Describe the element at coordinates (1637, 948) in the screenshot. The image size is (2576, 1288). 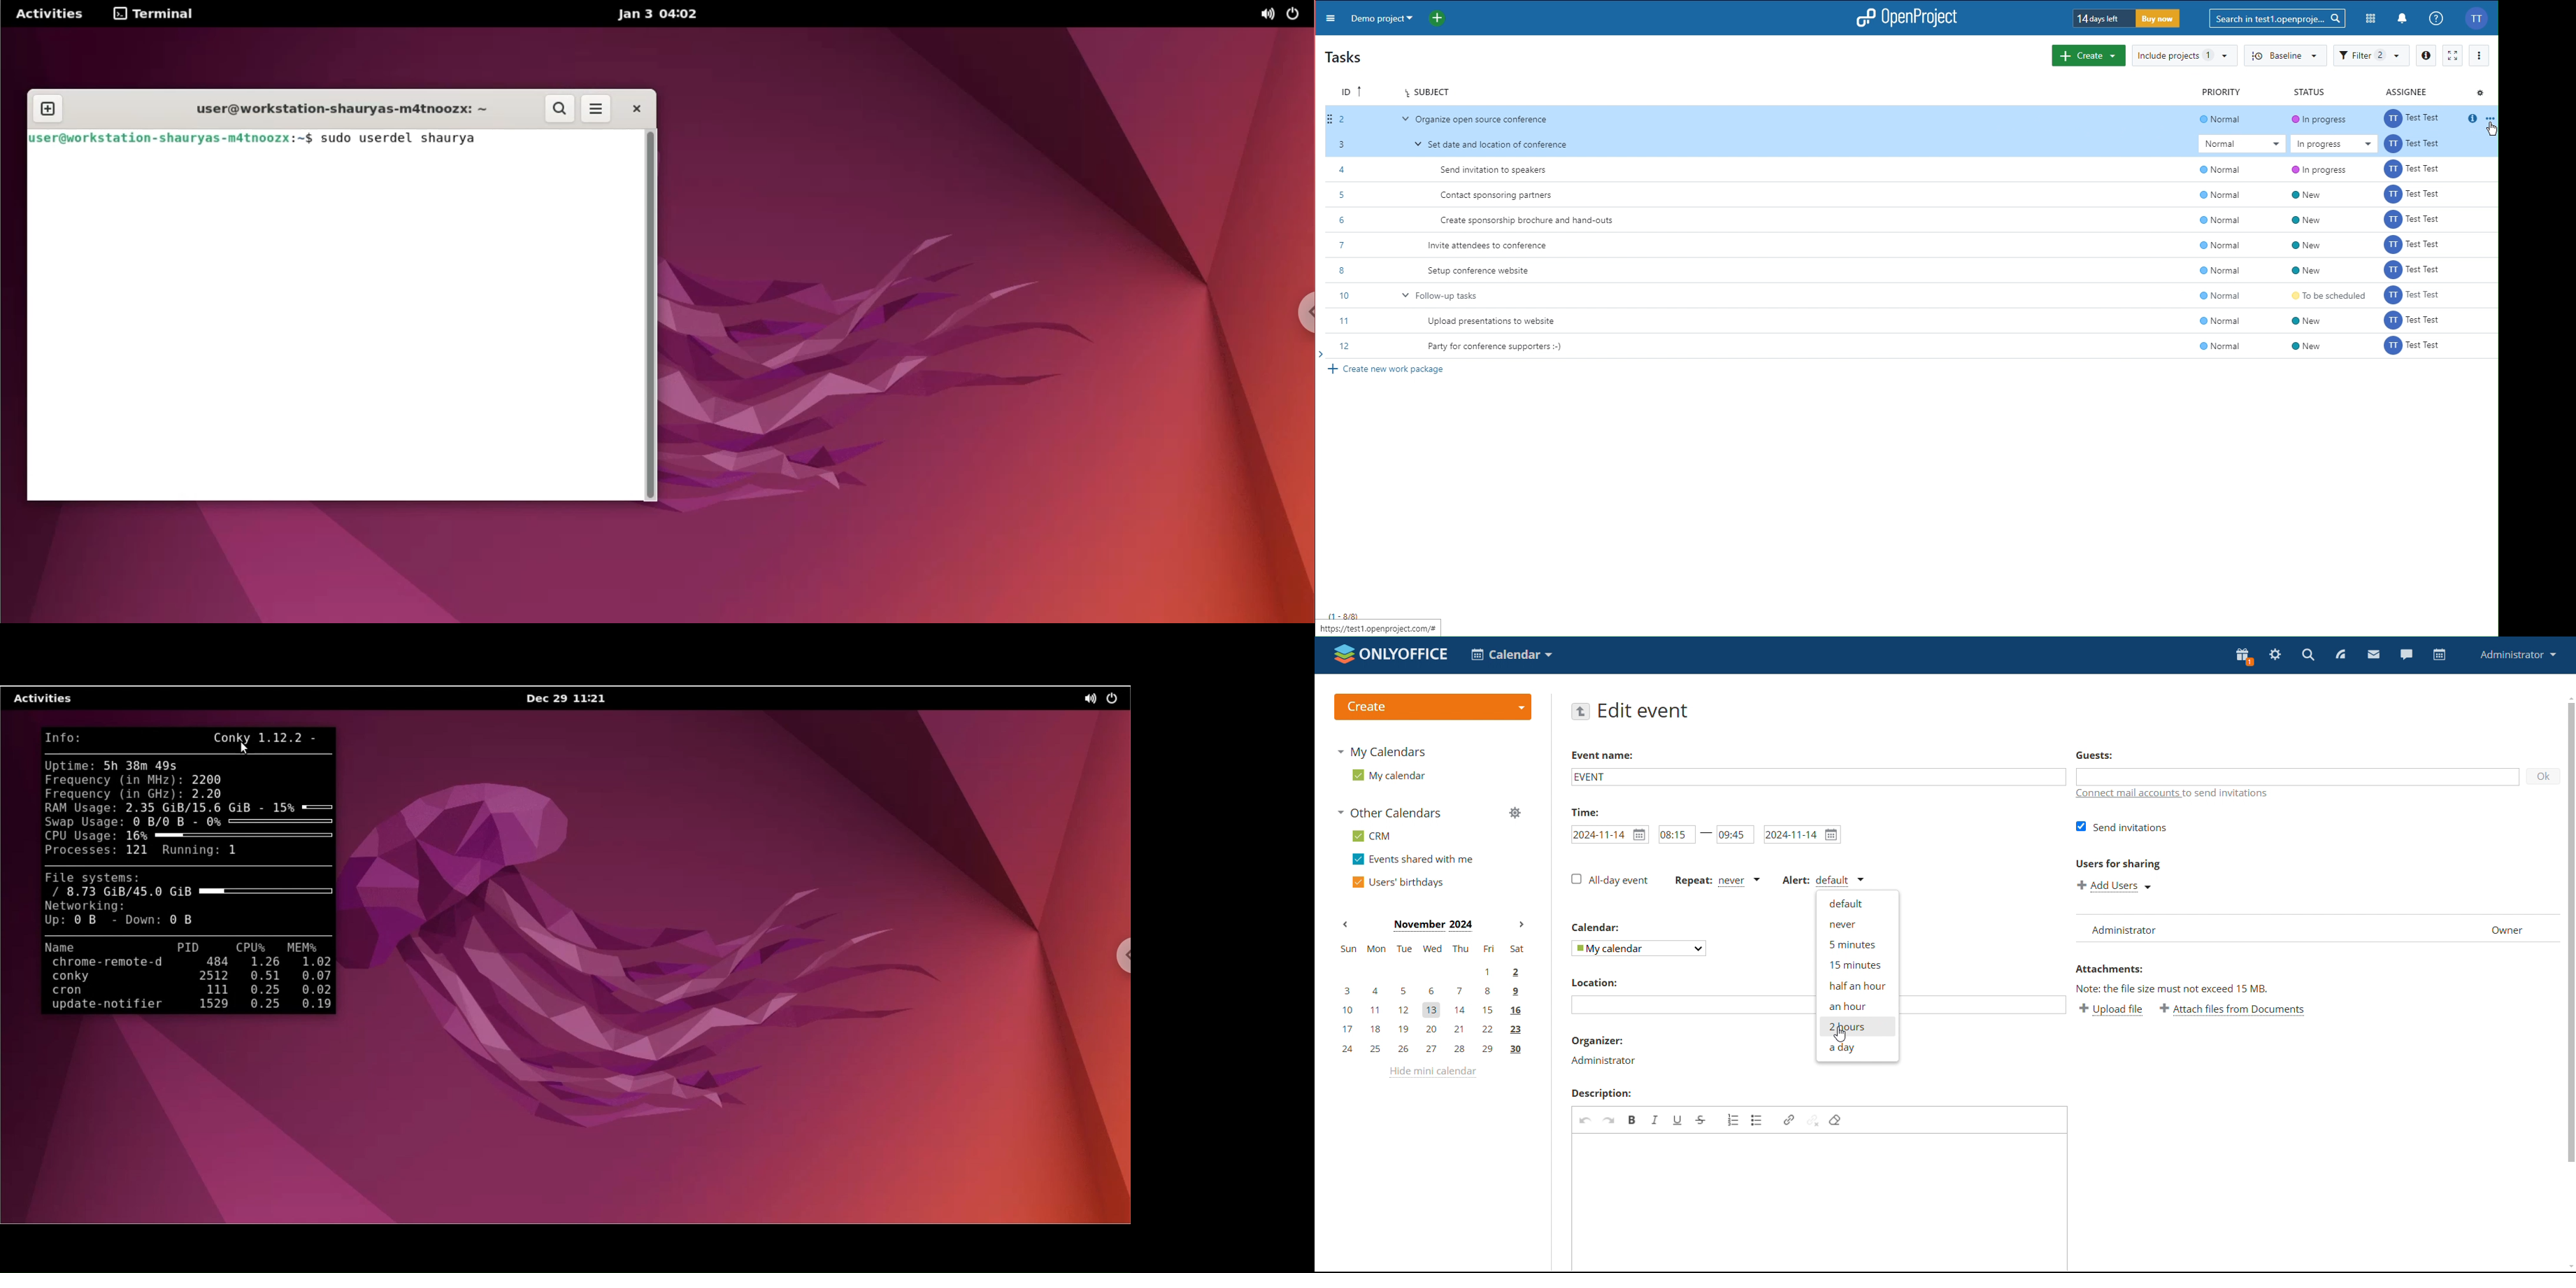
I see `select calendar` at that location.